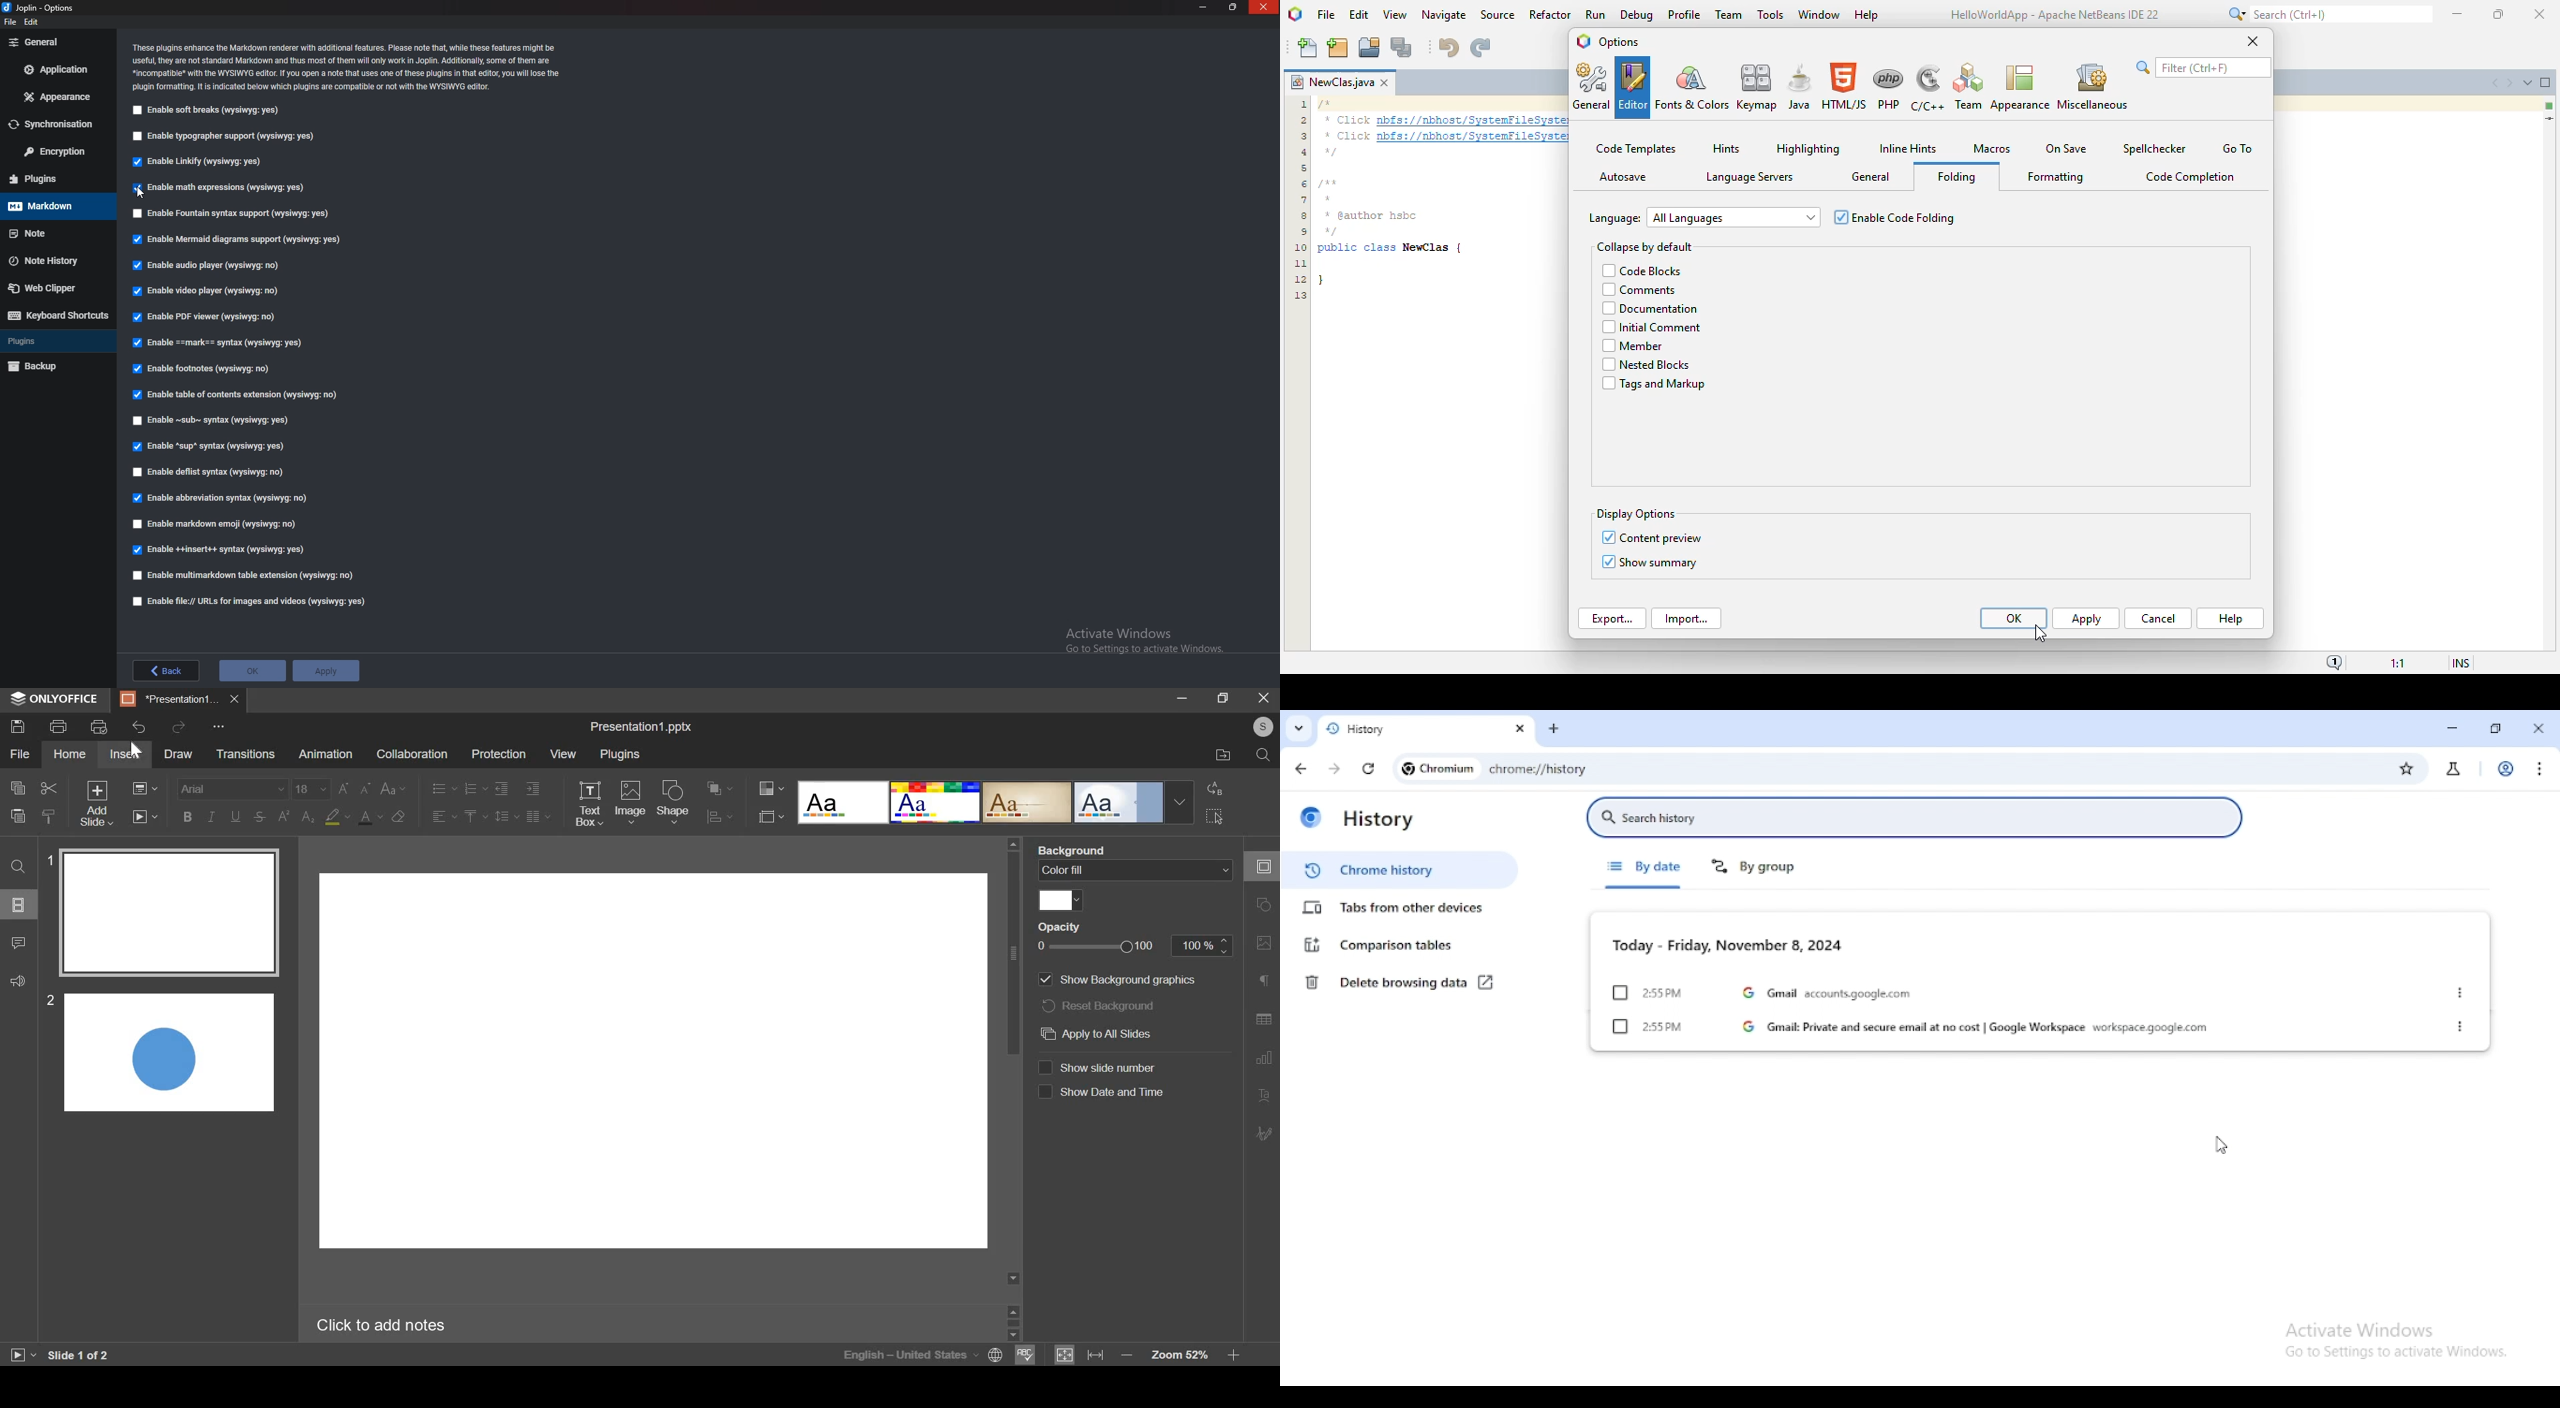 This screenshot has height=1428, width=2576. I want to click on animation, so click(326, 754).